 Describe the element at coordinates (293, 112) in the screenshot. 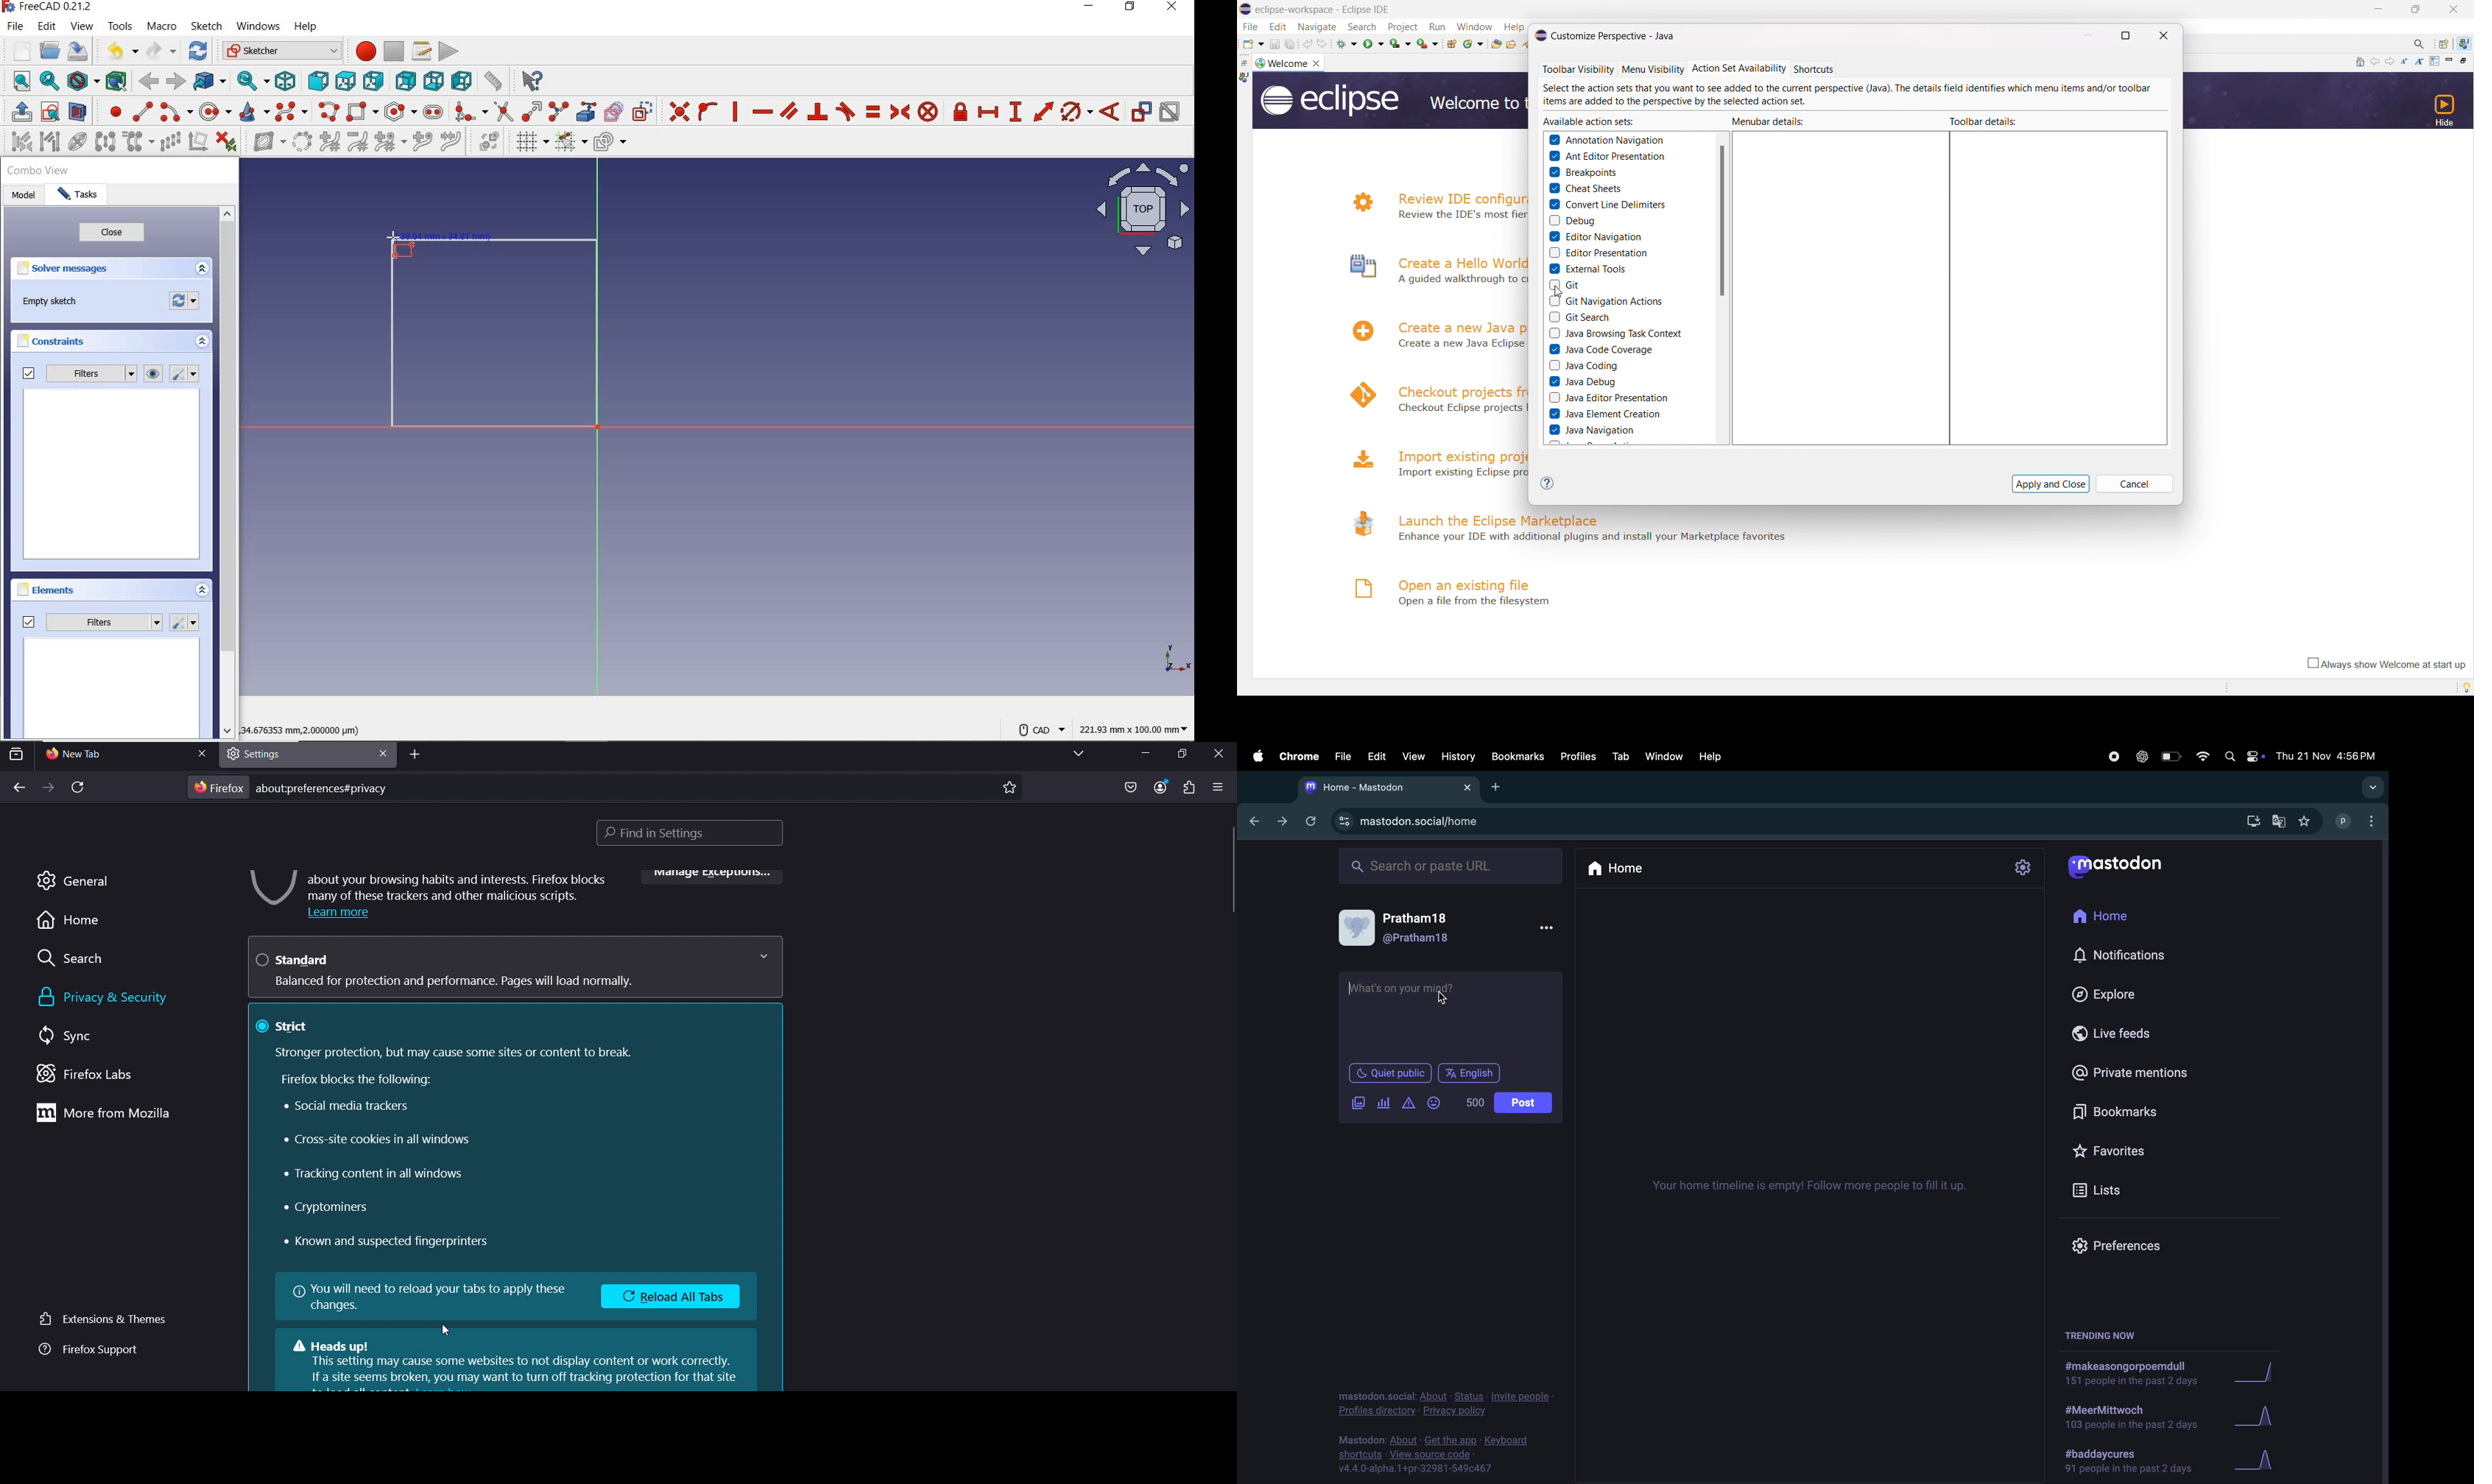

I see `create B-Spline` at that location.